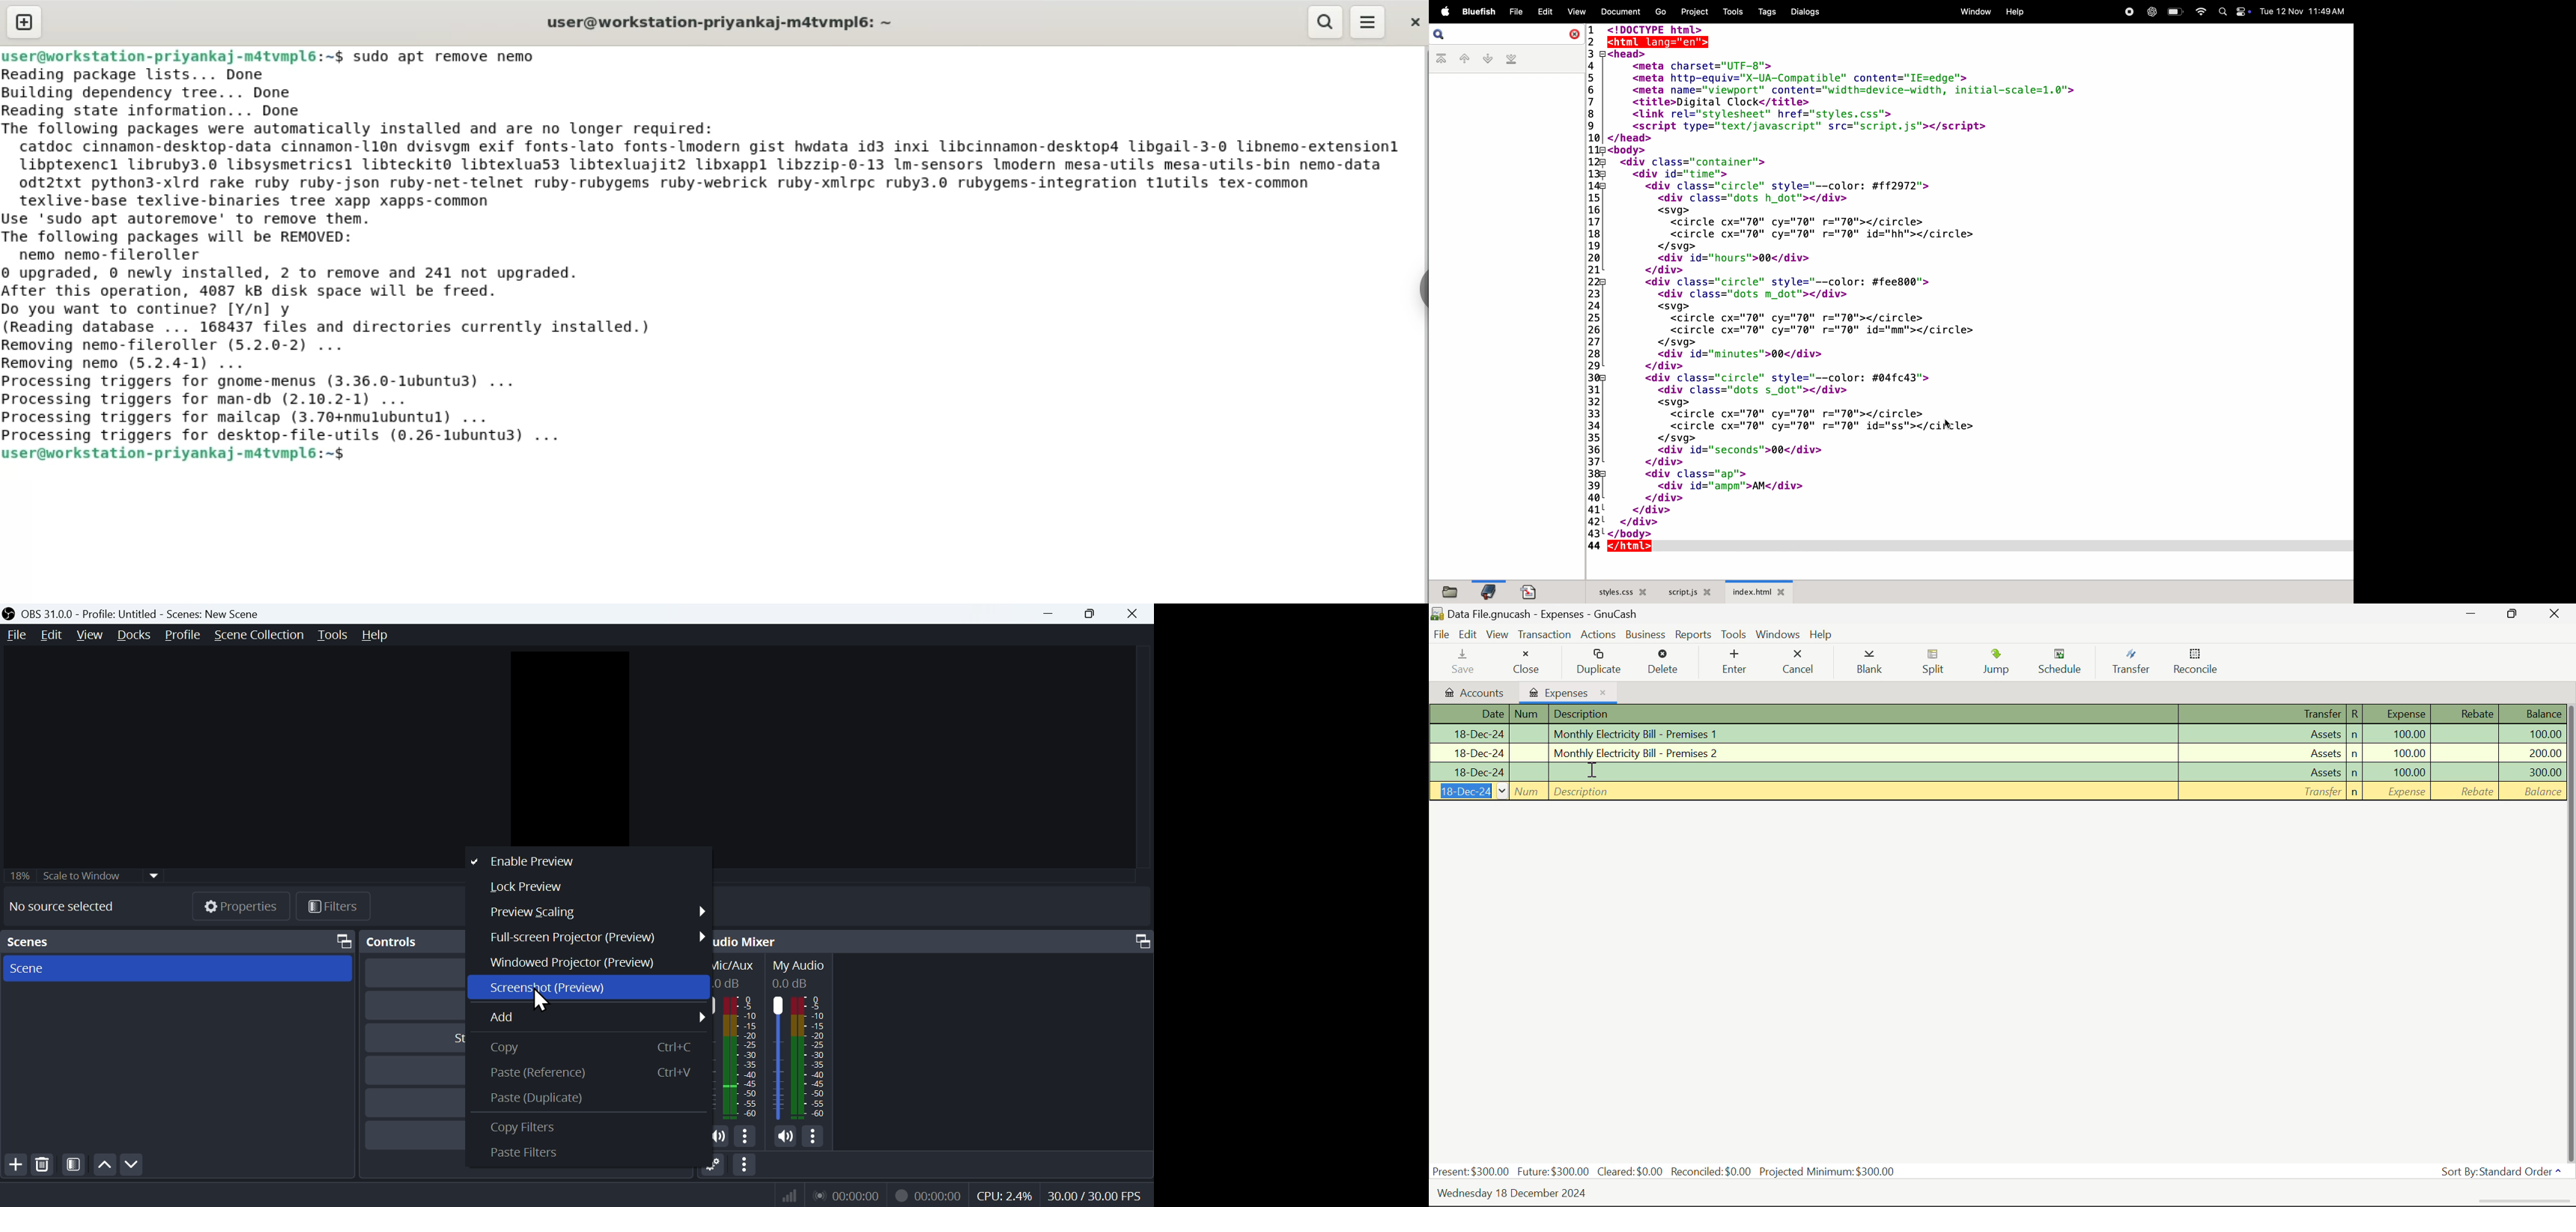 The width and height of the screenshot is (2576, 1232). Describe the element at coordinates (930, 1194) in the screenshot. I see `Record time` at that location.